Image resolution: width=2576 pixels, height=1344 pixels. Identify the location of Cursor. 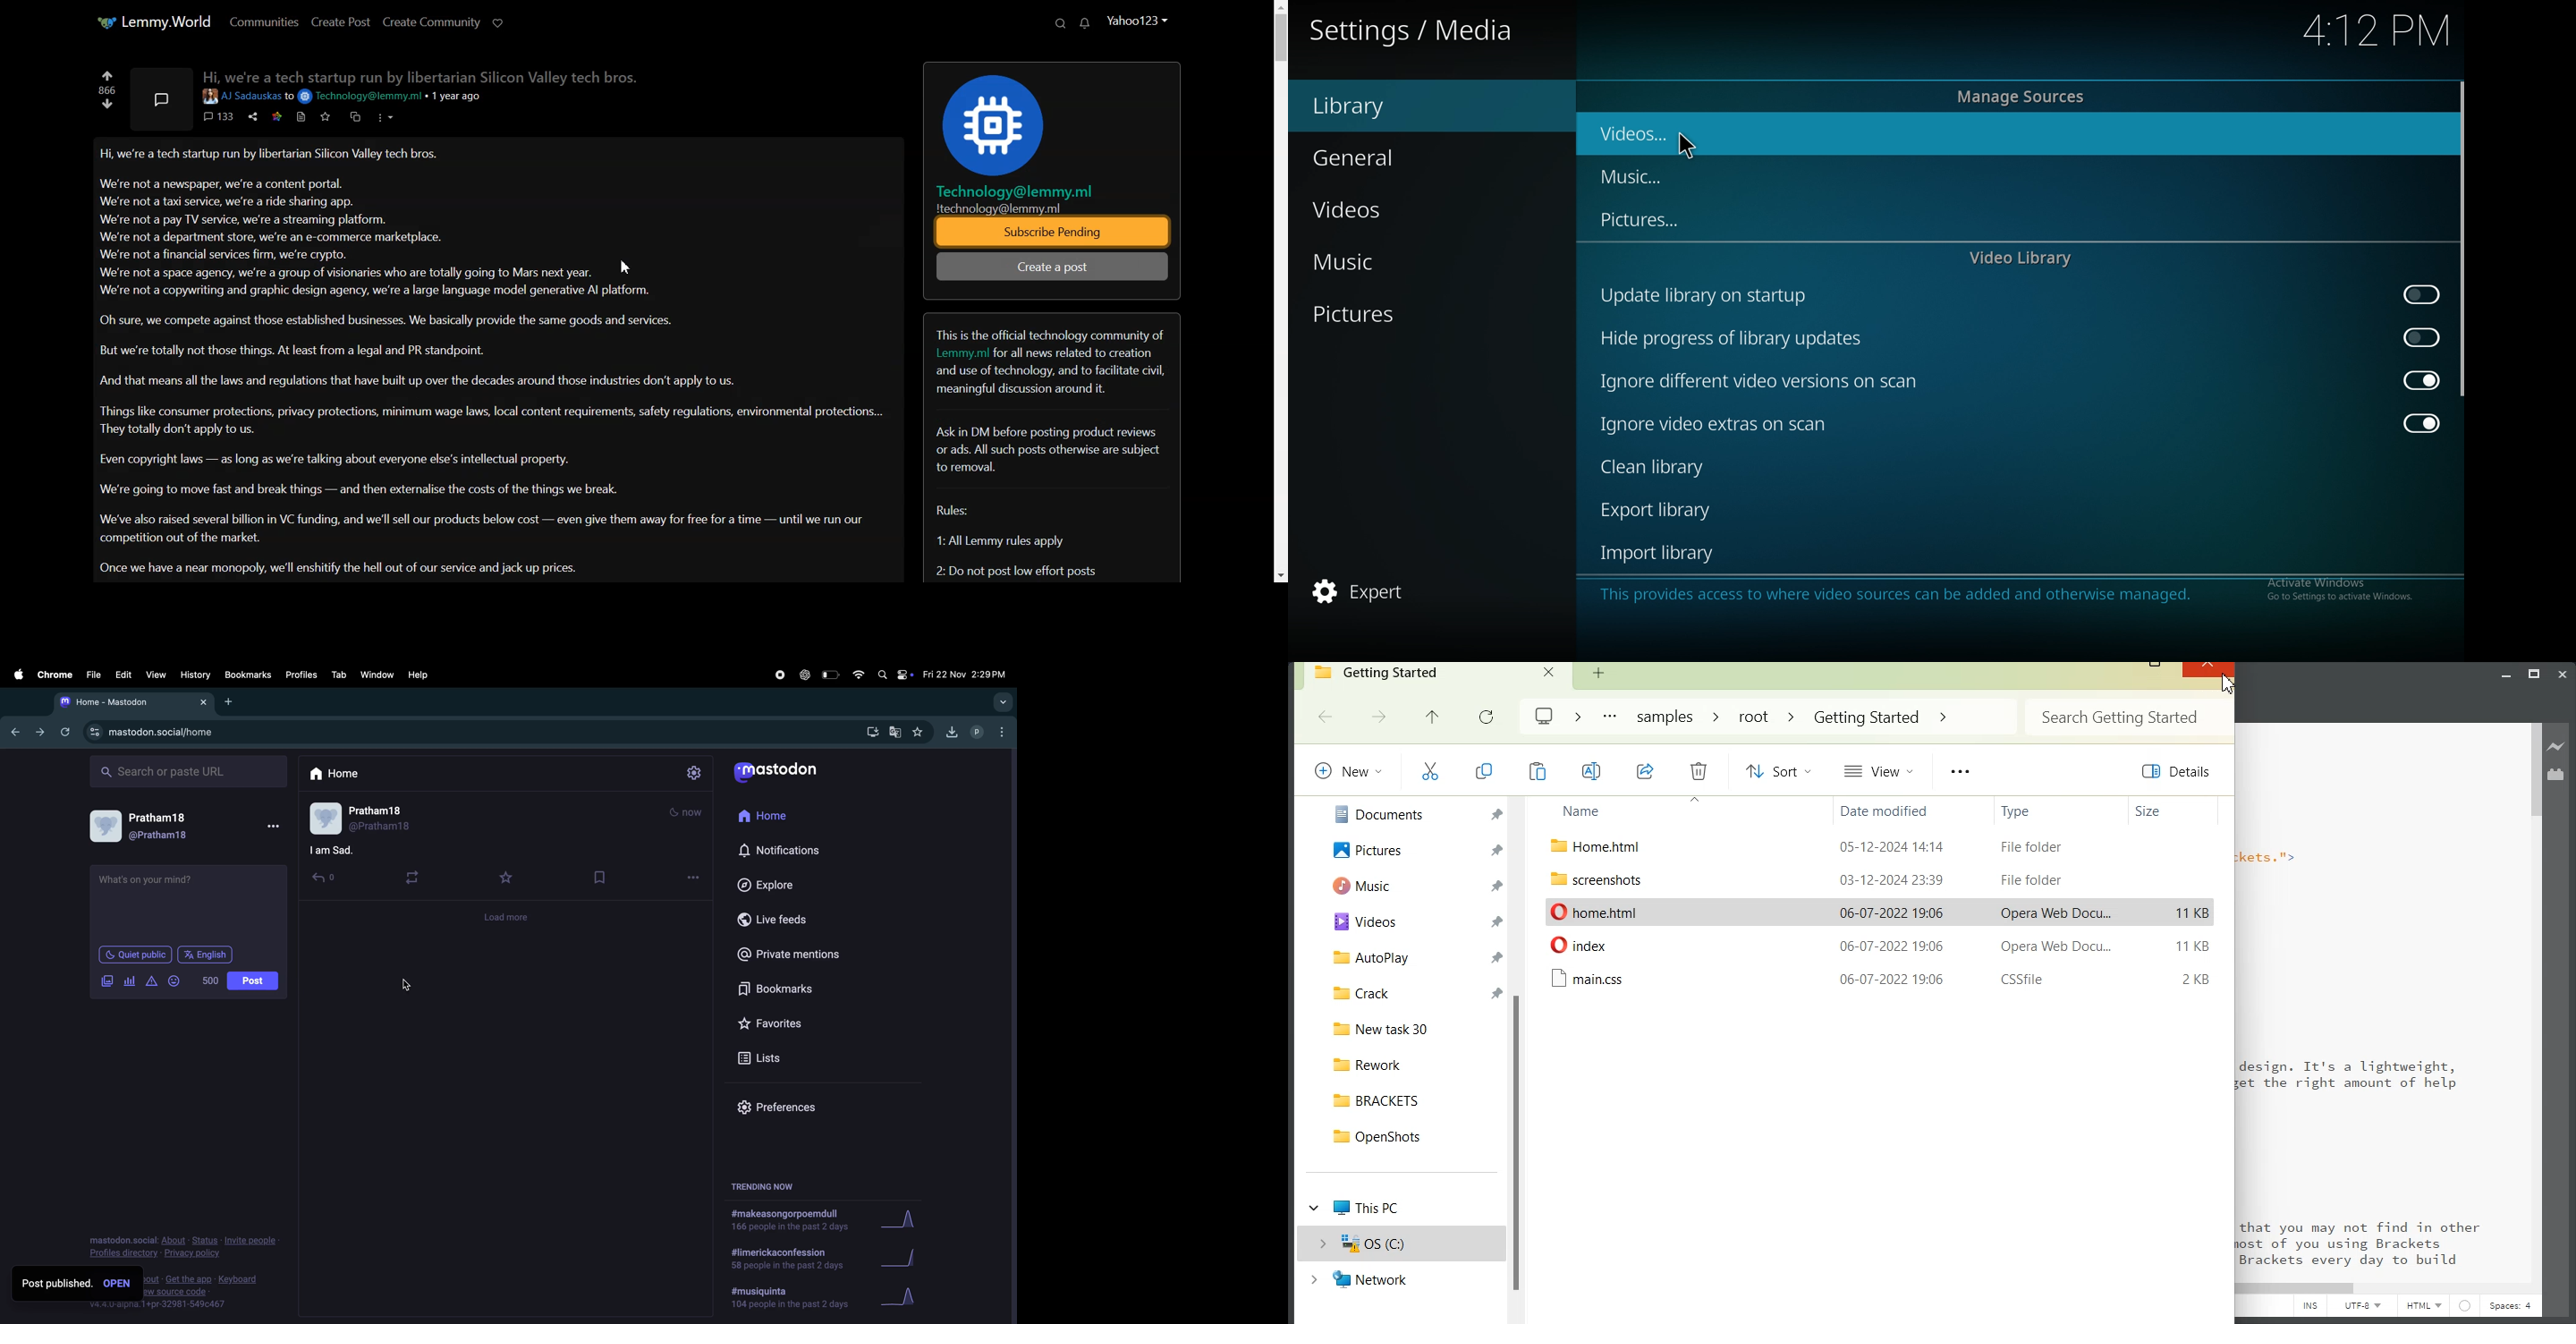
(627, 269).